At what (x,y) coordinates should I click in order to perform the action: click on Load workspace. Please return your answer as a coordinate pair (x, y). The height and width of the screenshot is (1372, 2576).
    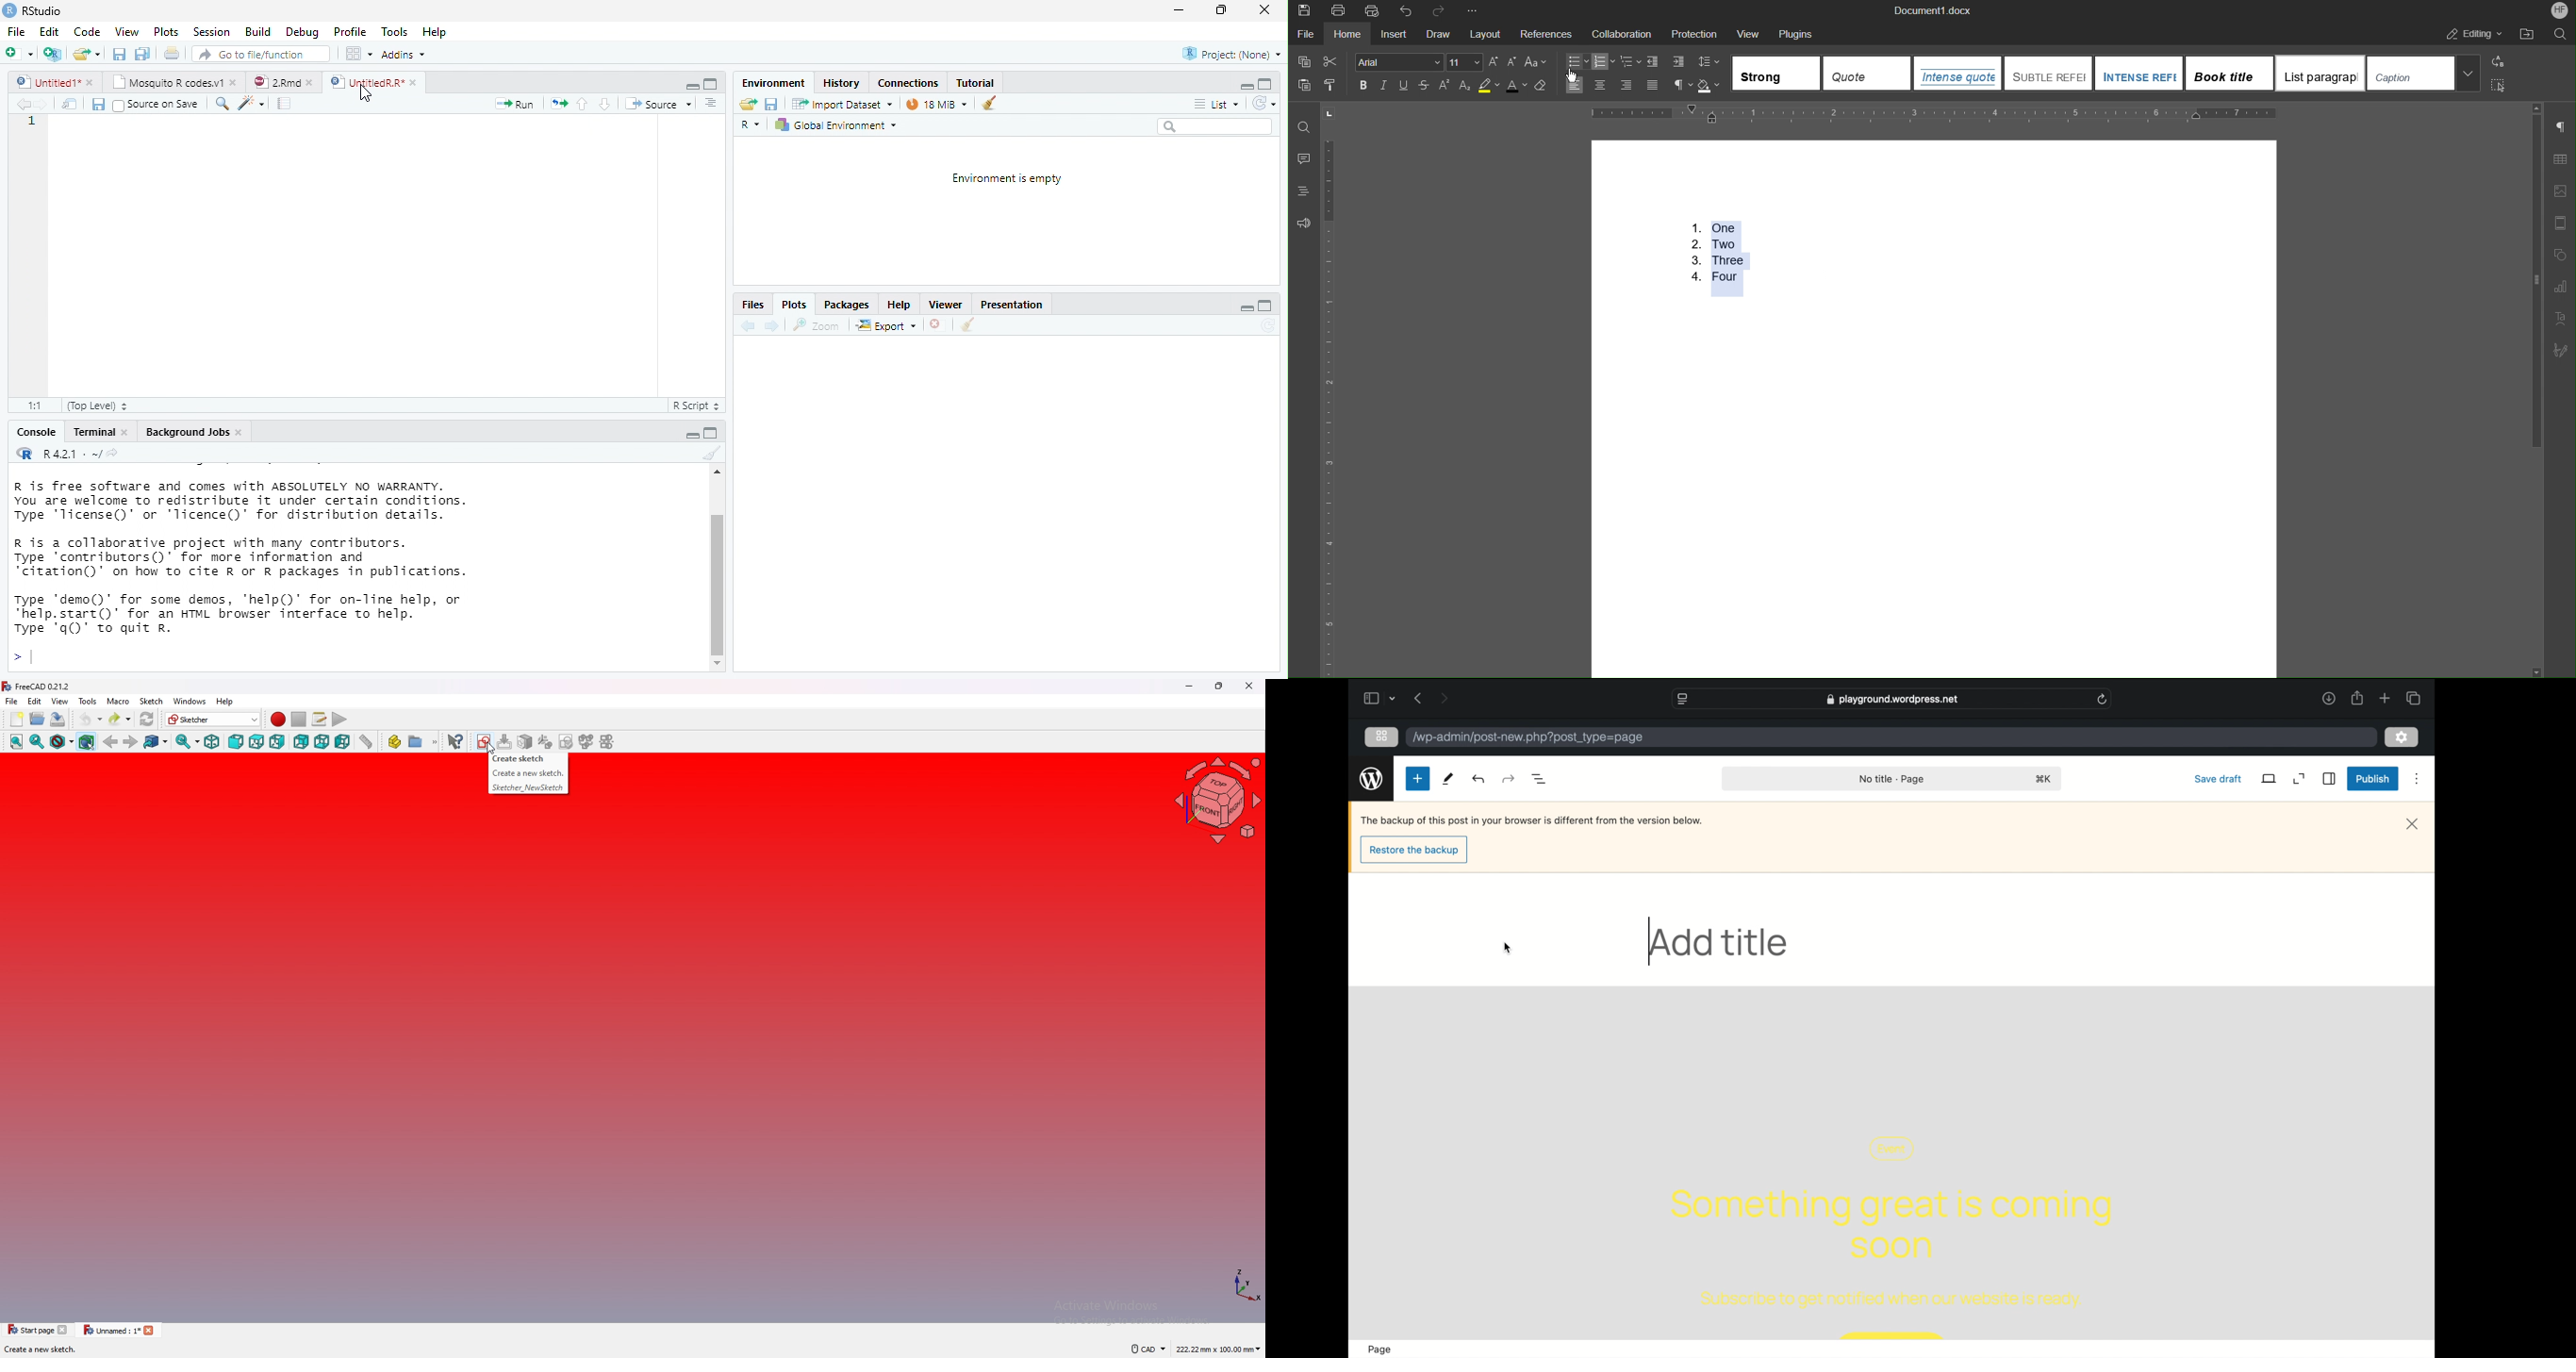
    Looking at the image, I should click on (748, 105).